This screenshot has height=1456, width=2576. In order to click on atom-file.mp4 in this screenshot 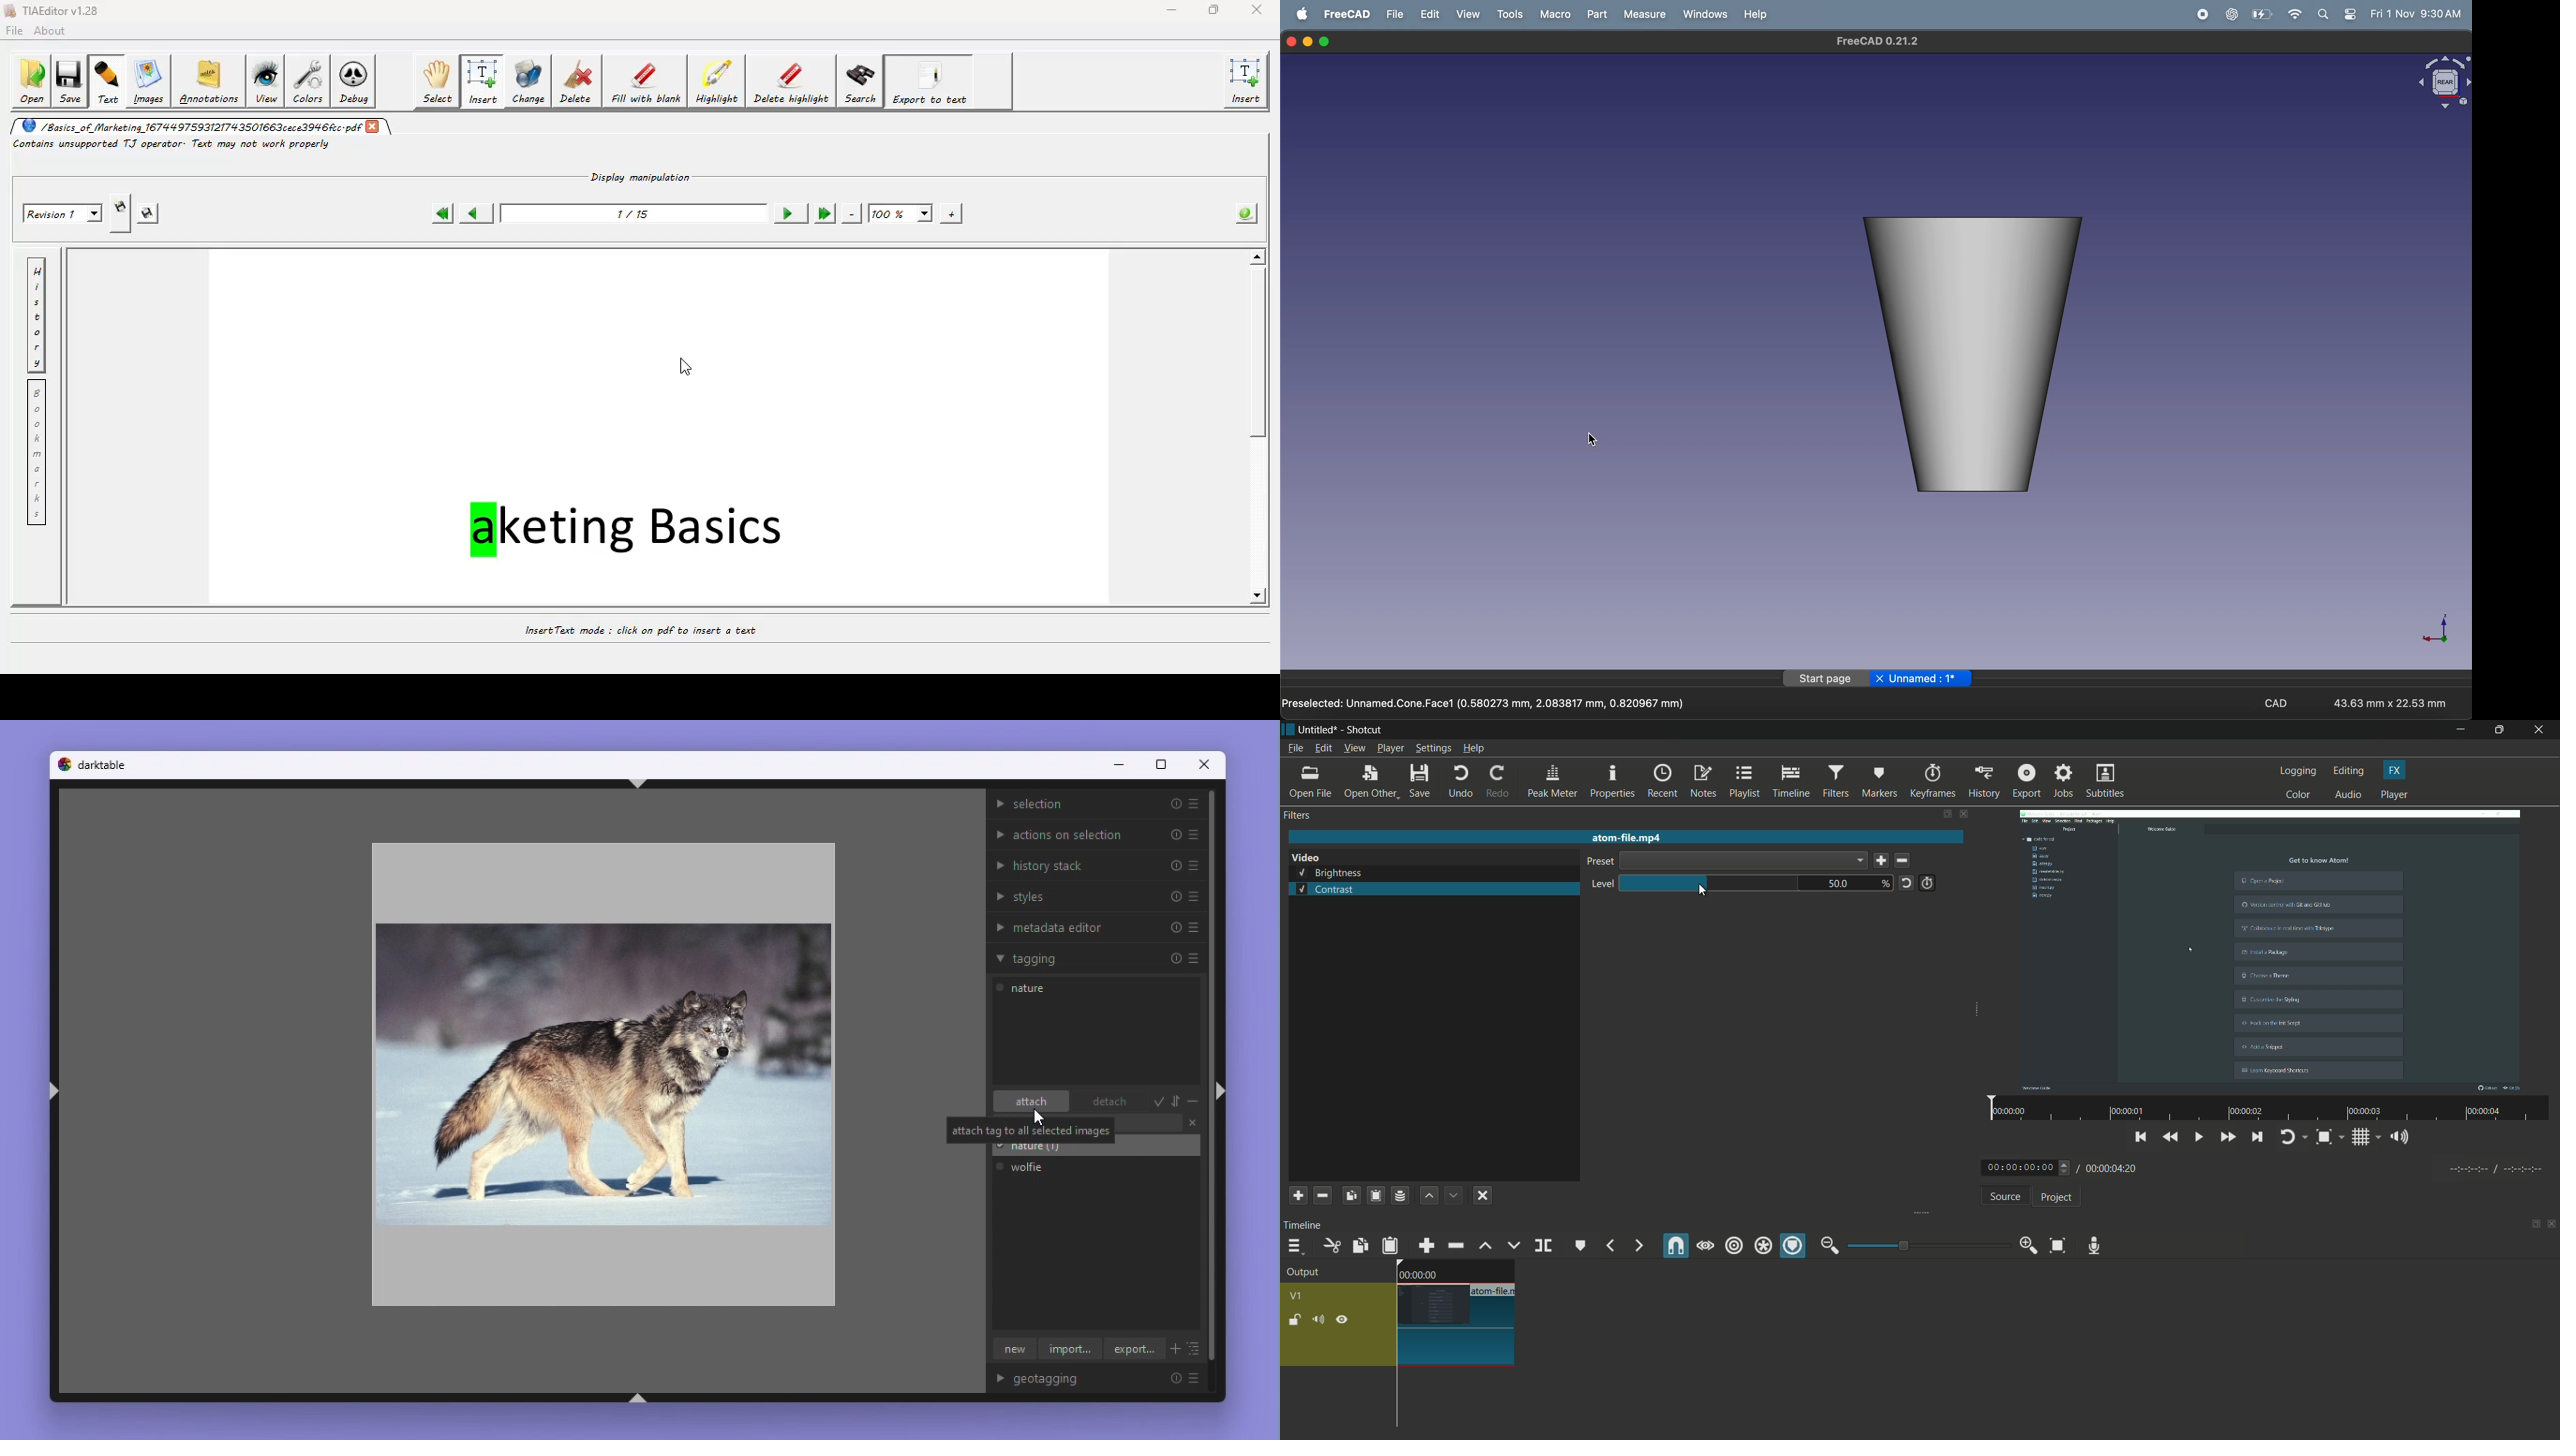, I will do `click(1625, 837)`.